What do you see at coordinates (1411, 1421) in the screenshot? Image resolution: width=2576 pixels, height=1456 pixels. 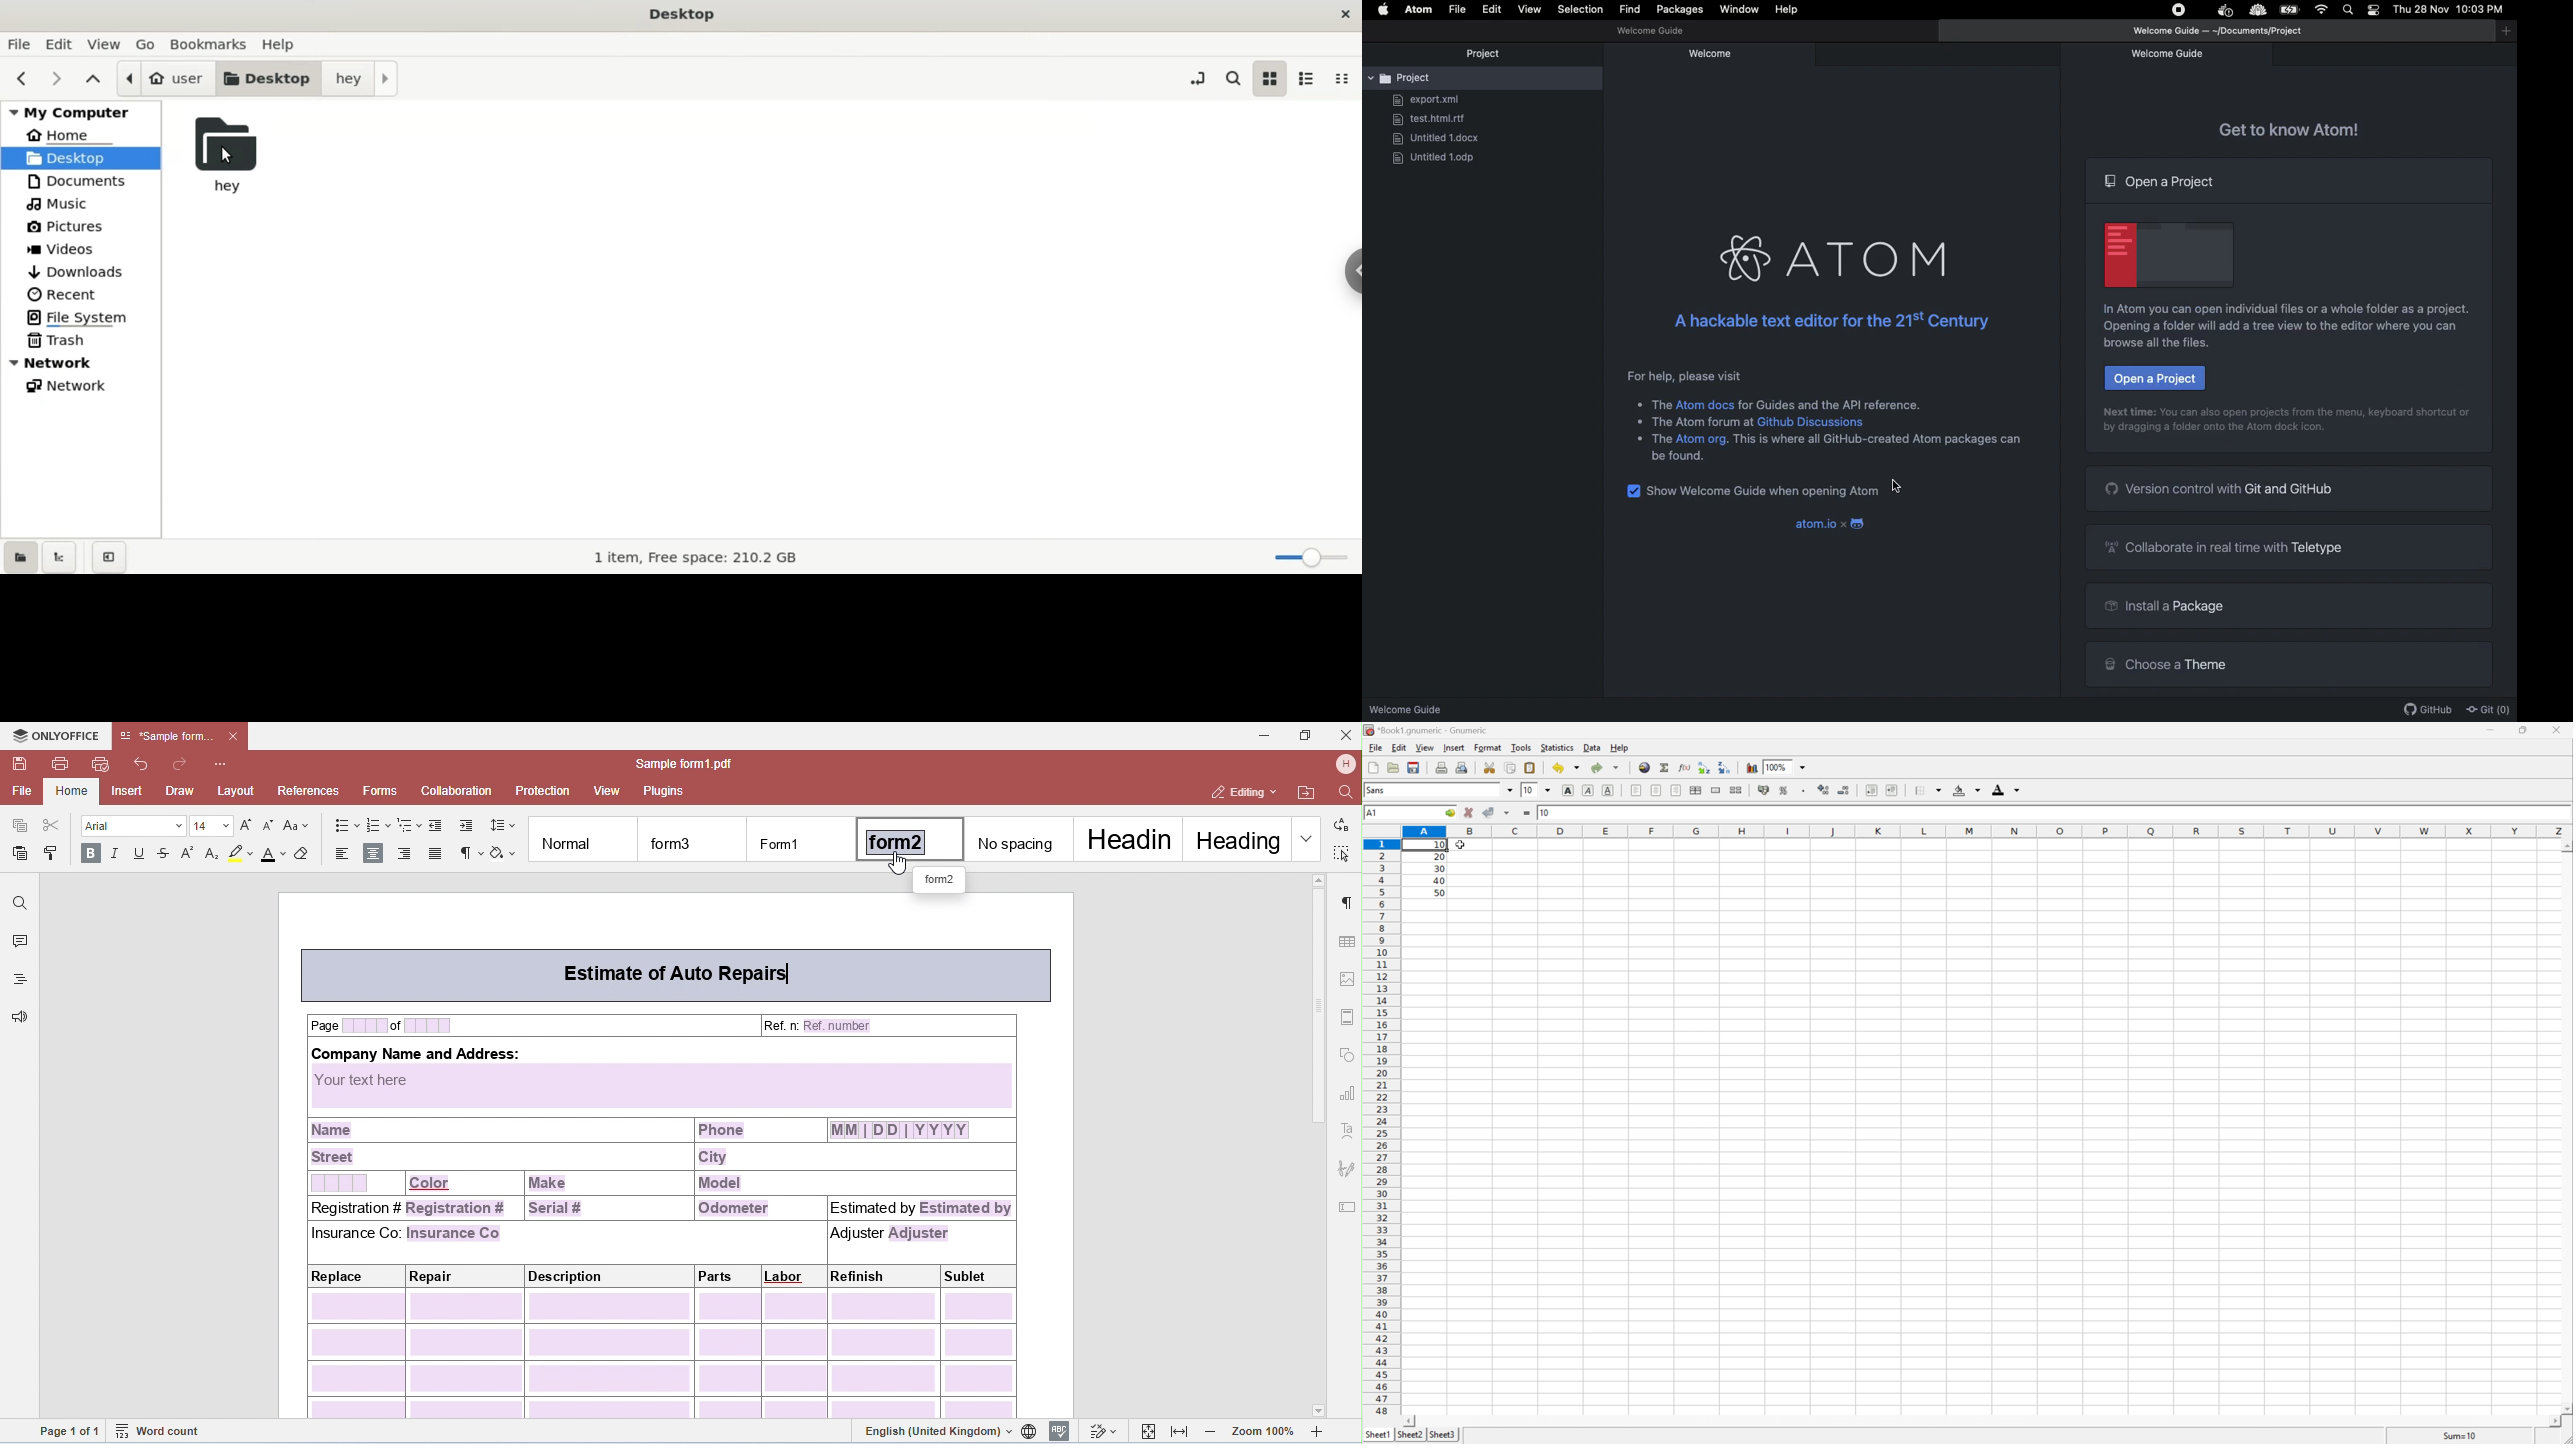 I see `Scroll Left` at bounding box center [1411, 1421].